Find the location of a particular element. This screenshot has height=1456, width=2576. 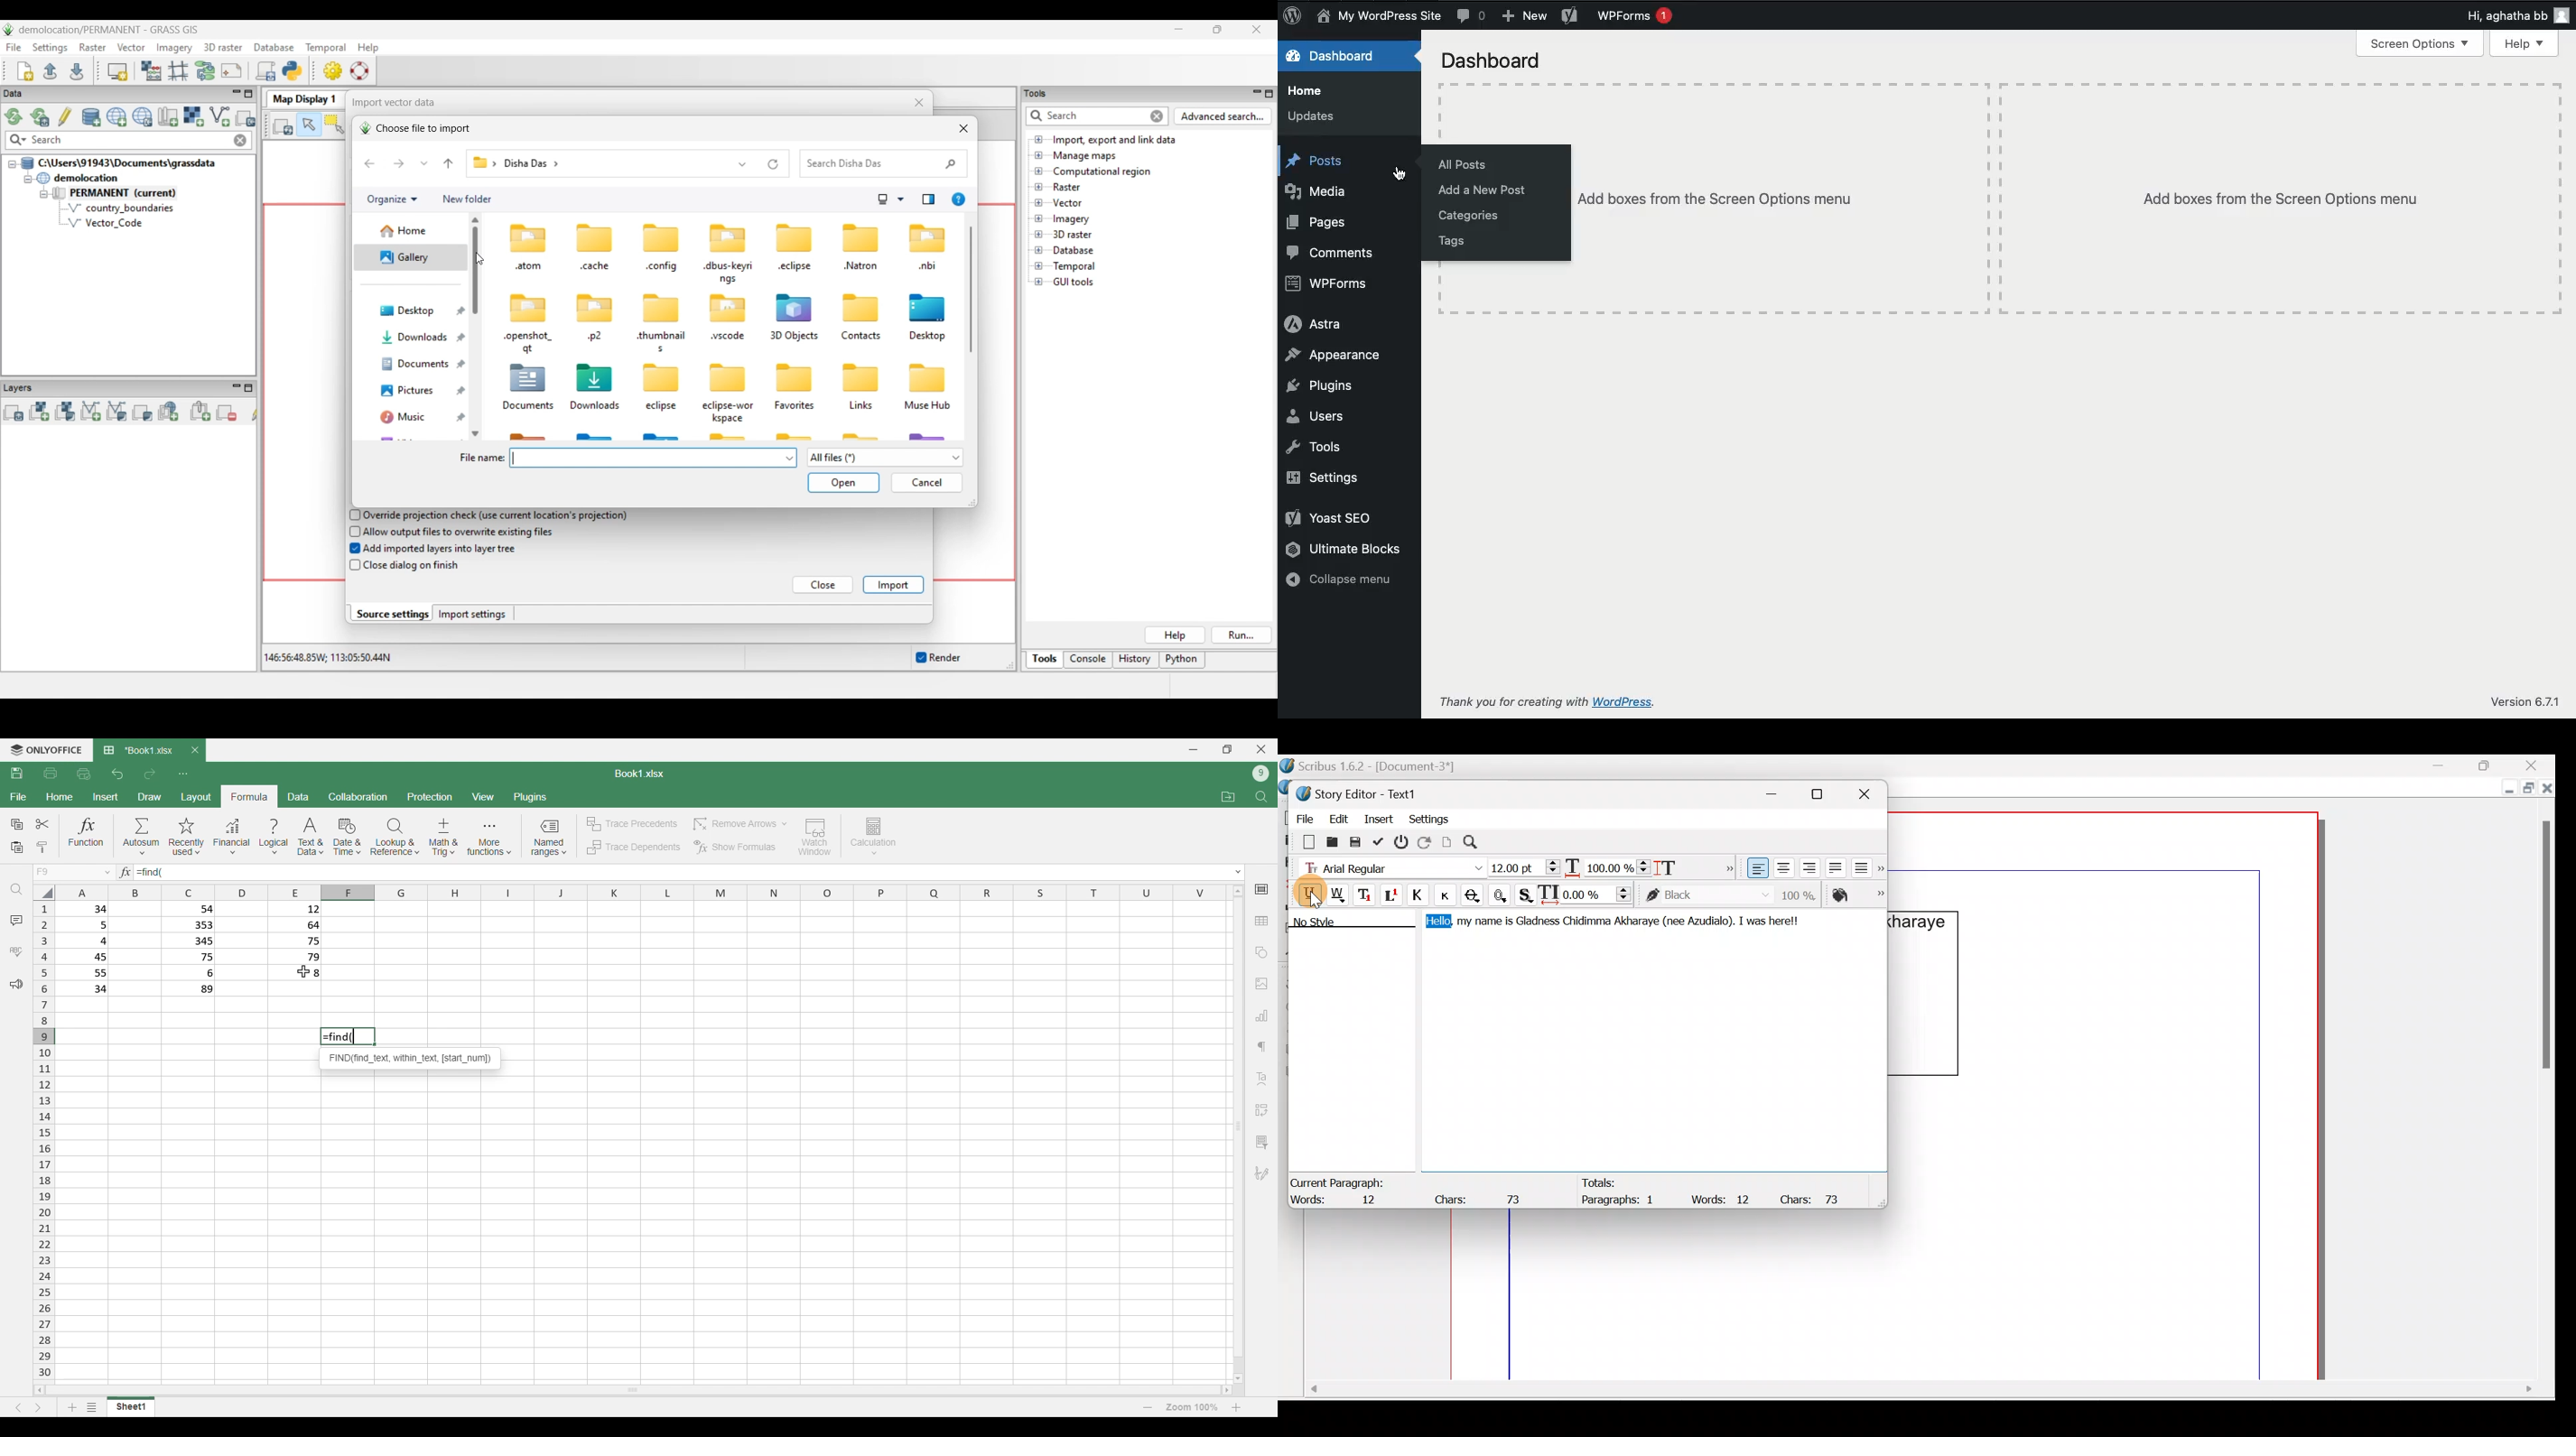

Maximize is located at coordinates (1825, 794).